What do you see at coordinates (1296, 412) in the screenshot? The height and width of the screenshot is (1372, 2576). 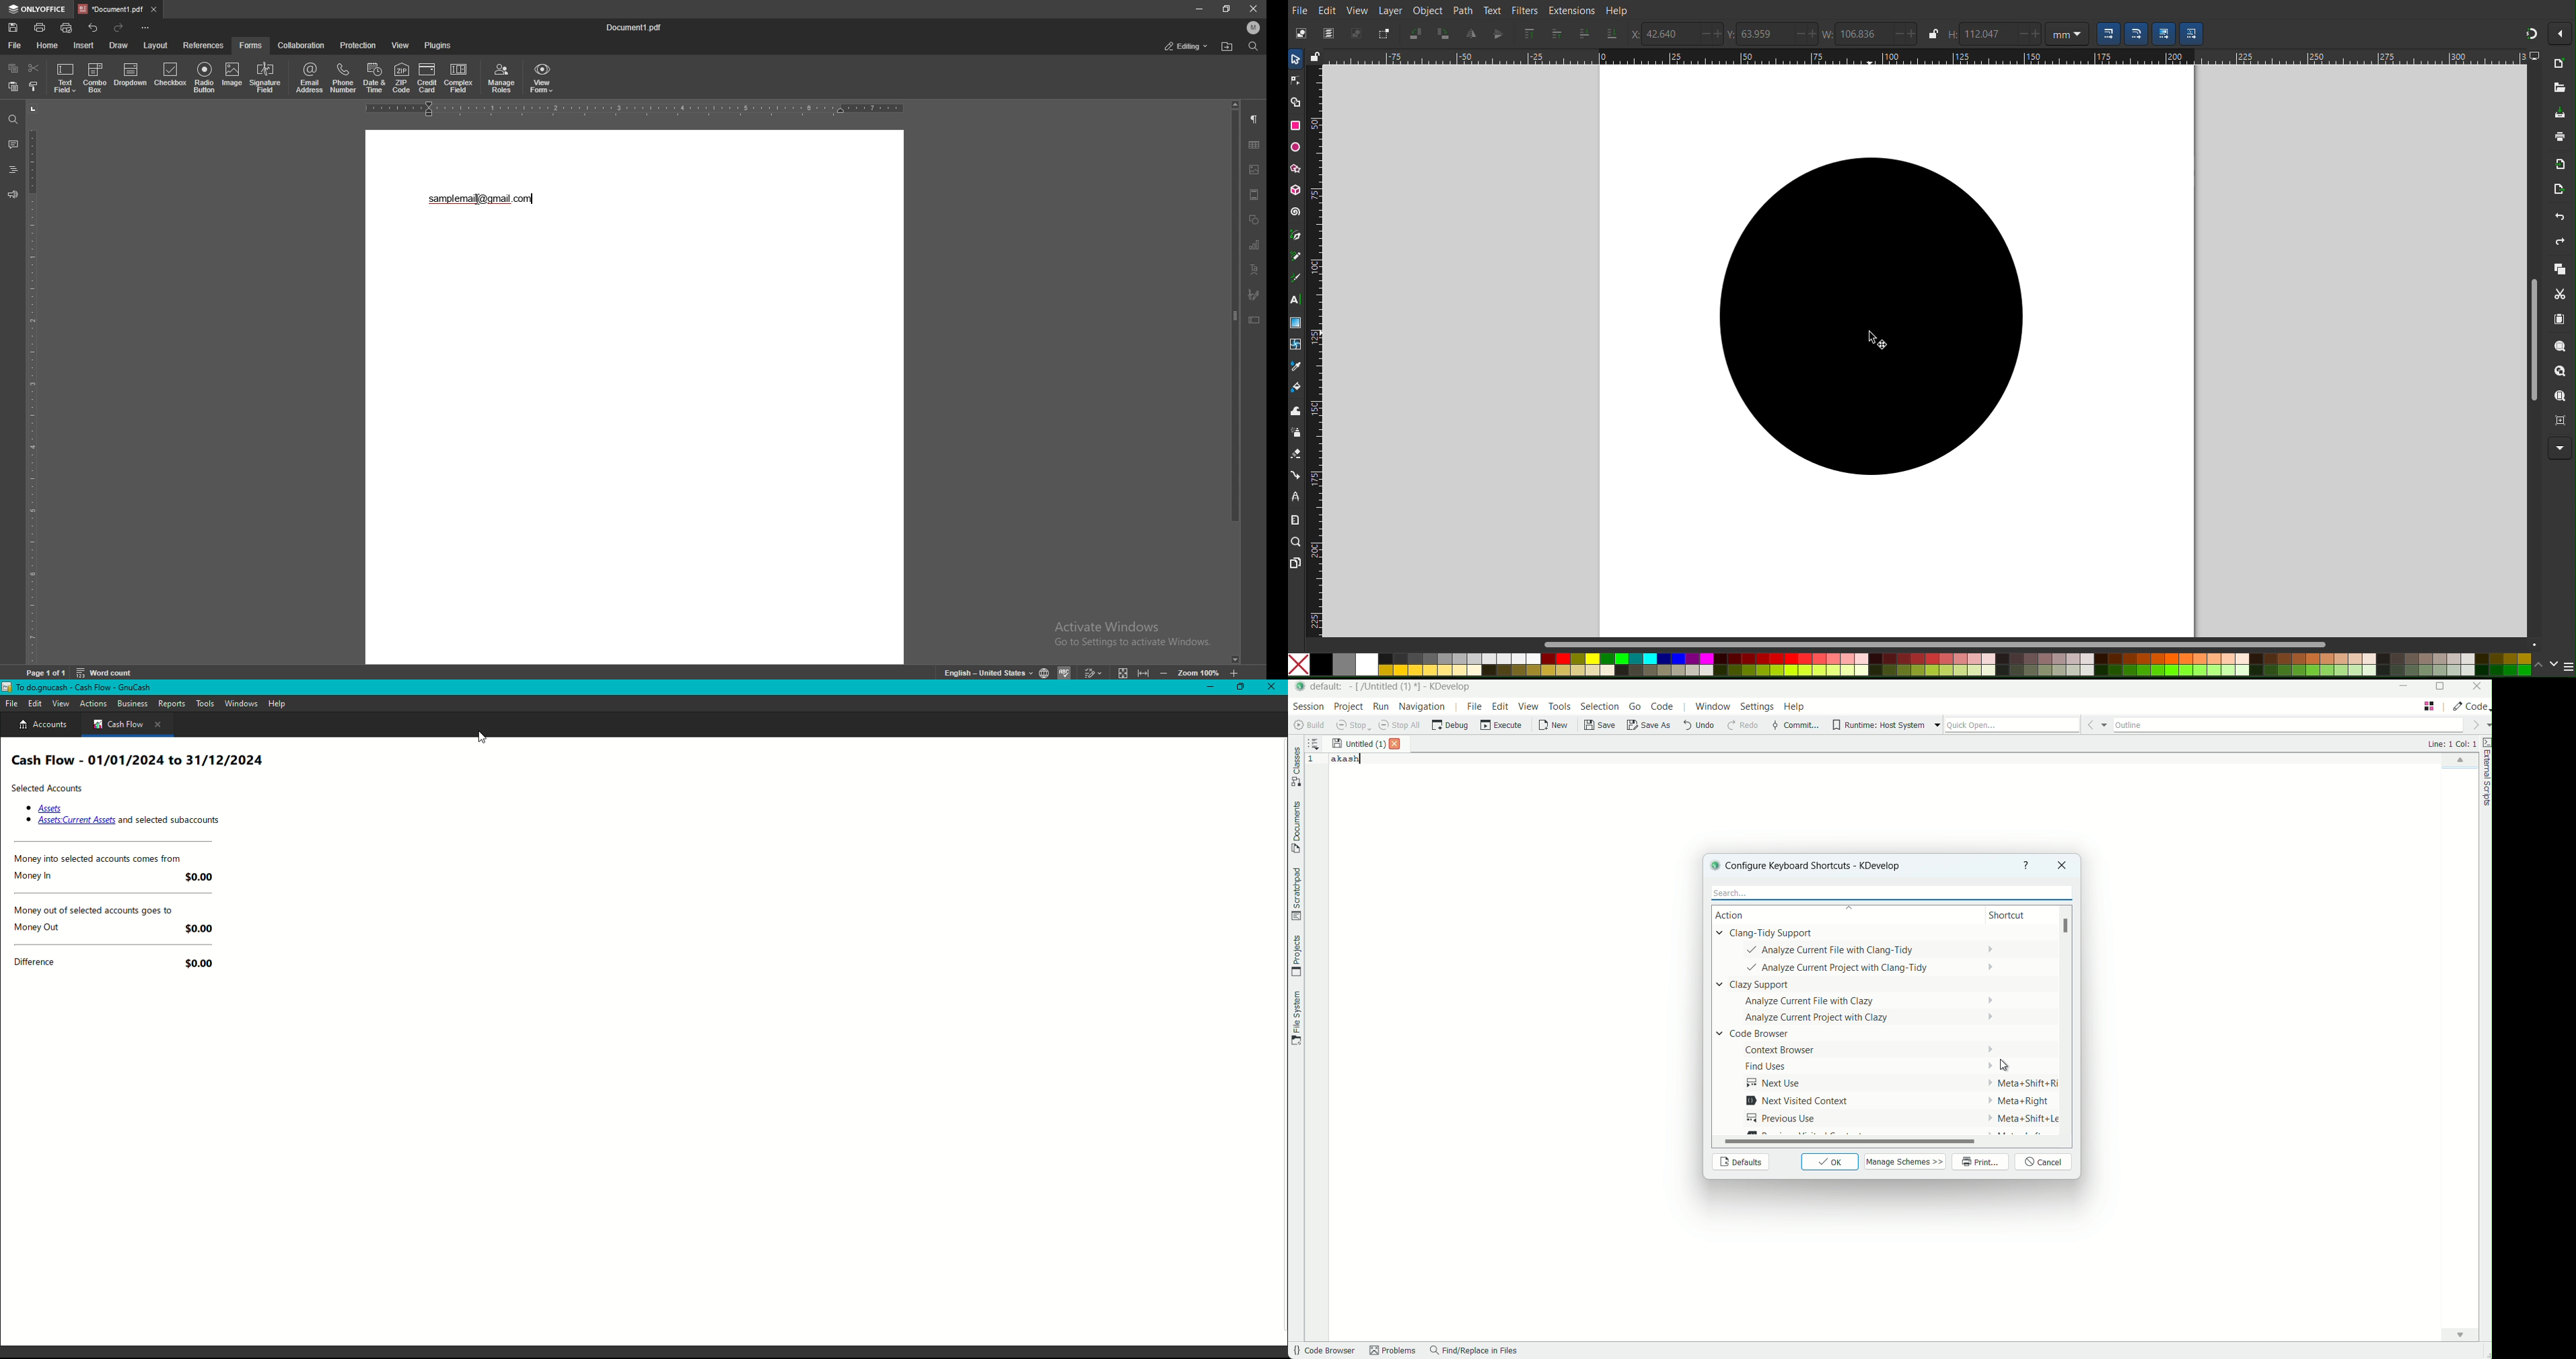 I see `Tweak Tool` at bounding box center [1296, 412].